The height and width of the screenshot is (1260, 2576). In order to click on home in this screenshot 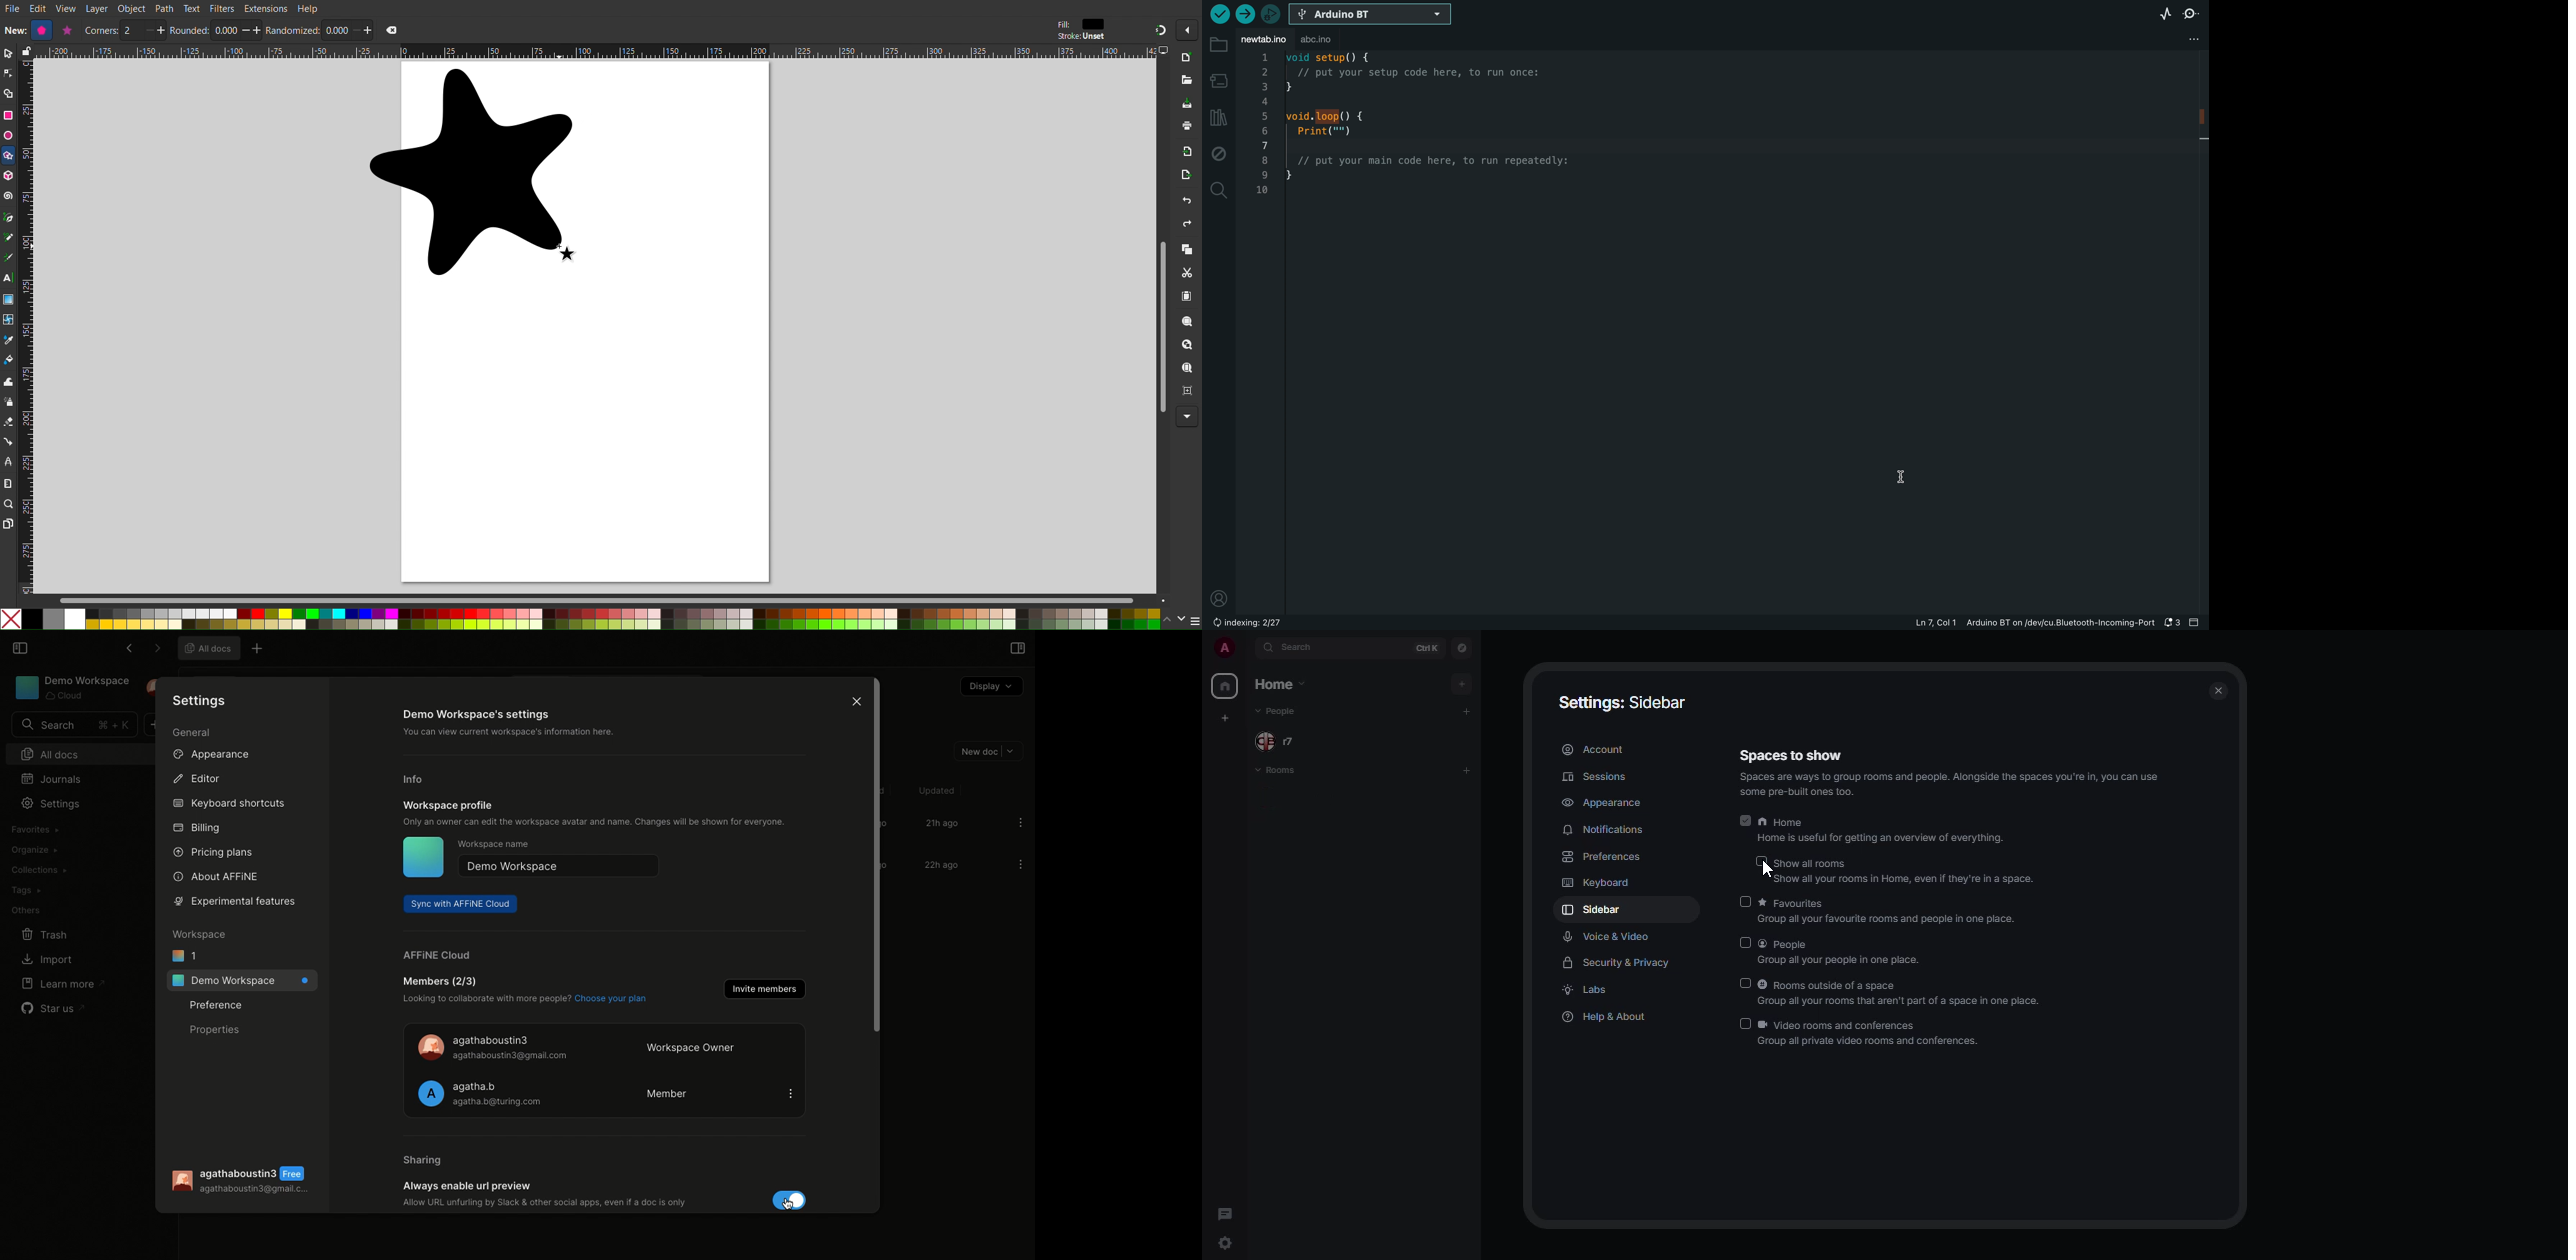, I will do `click(1884, 831)`.